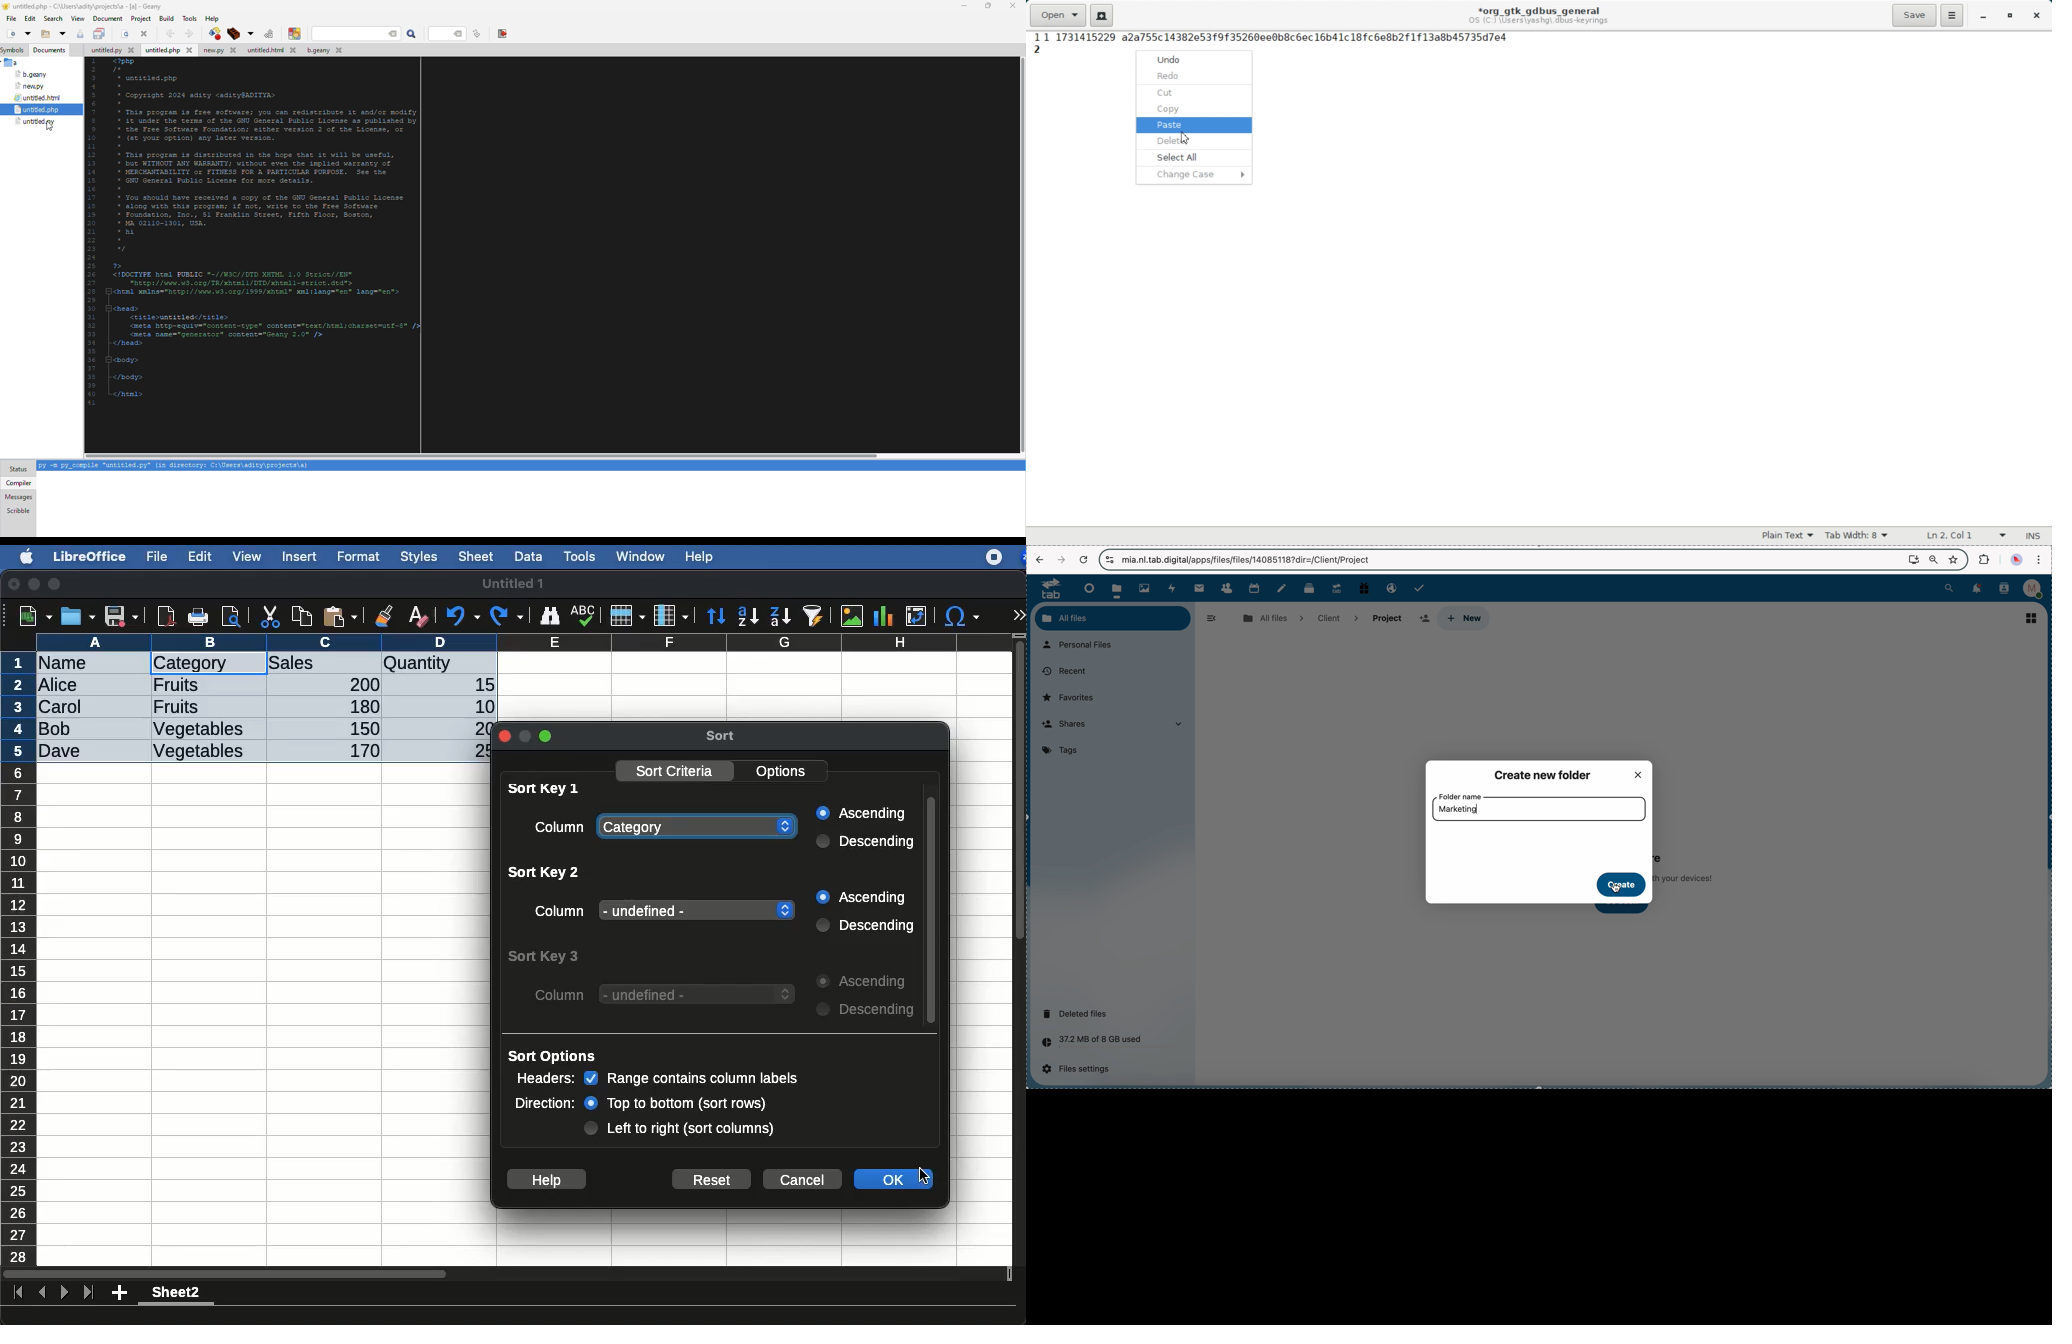 This screenshot has width=2072, height=1344. I want to click on ascending, so click(859, 814).